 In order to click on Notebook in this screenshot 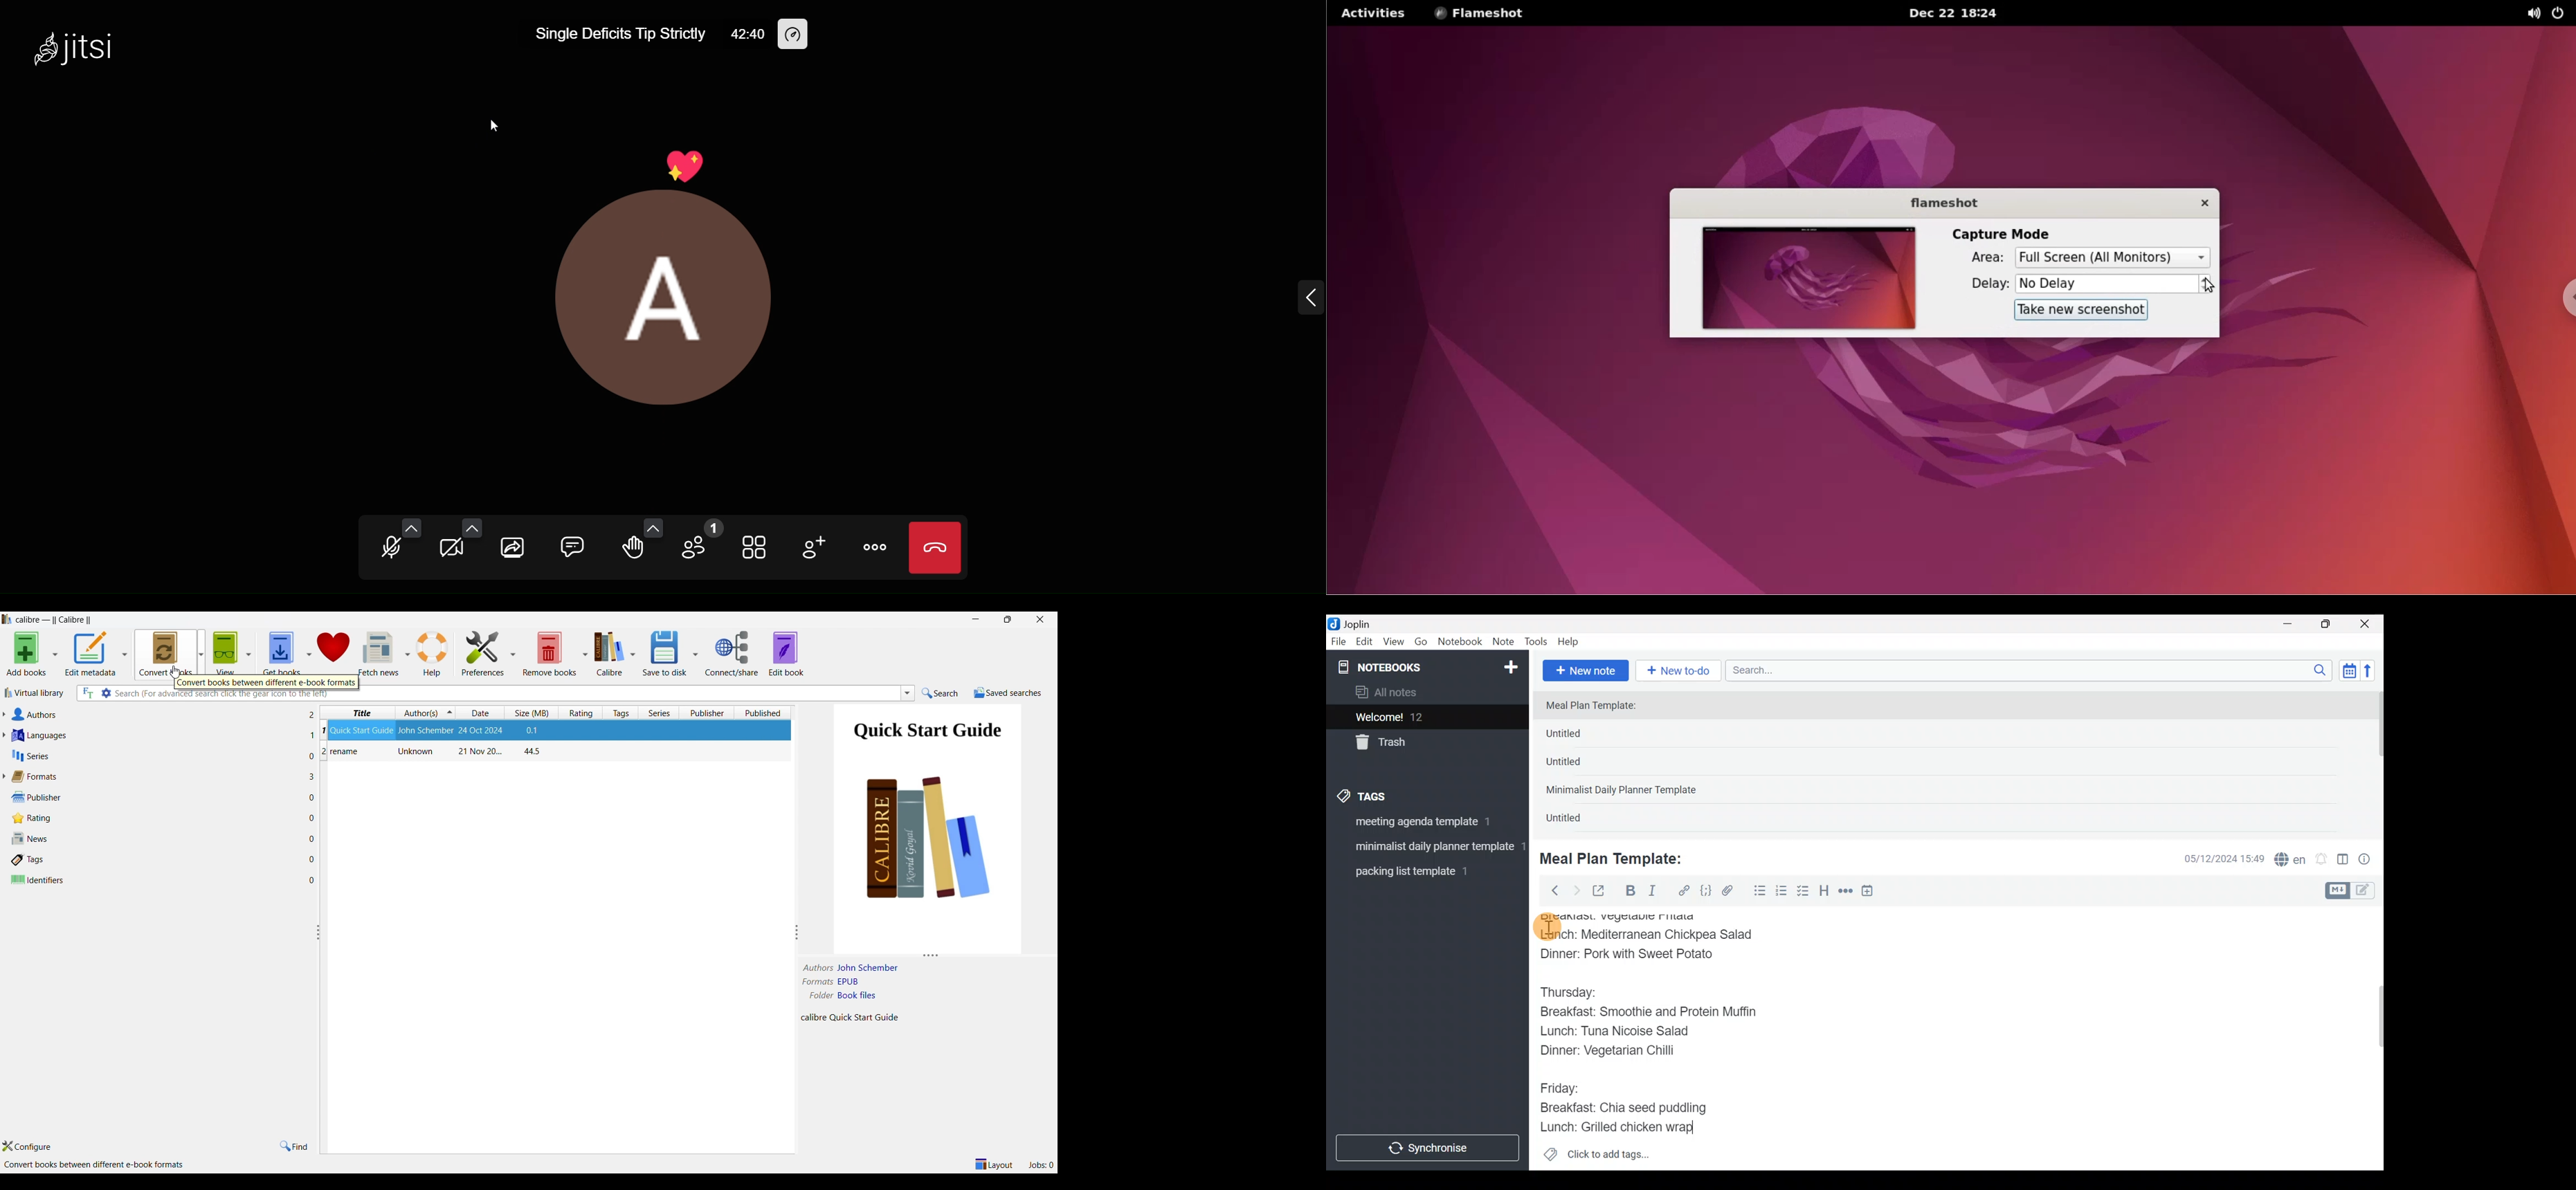, I will do `click(1461, 642)`.